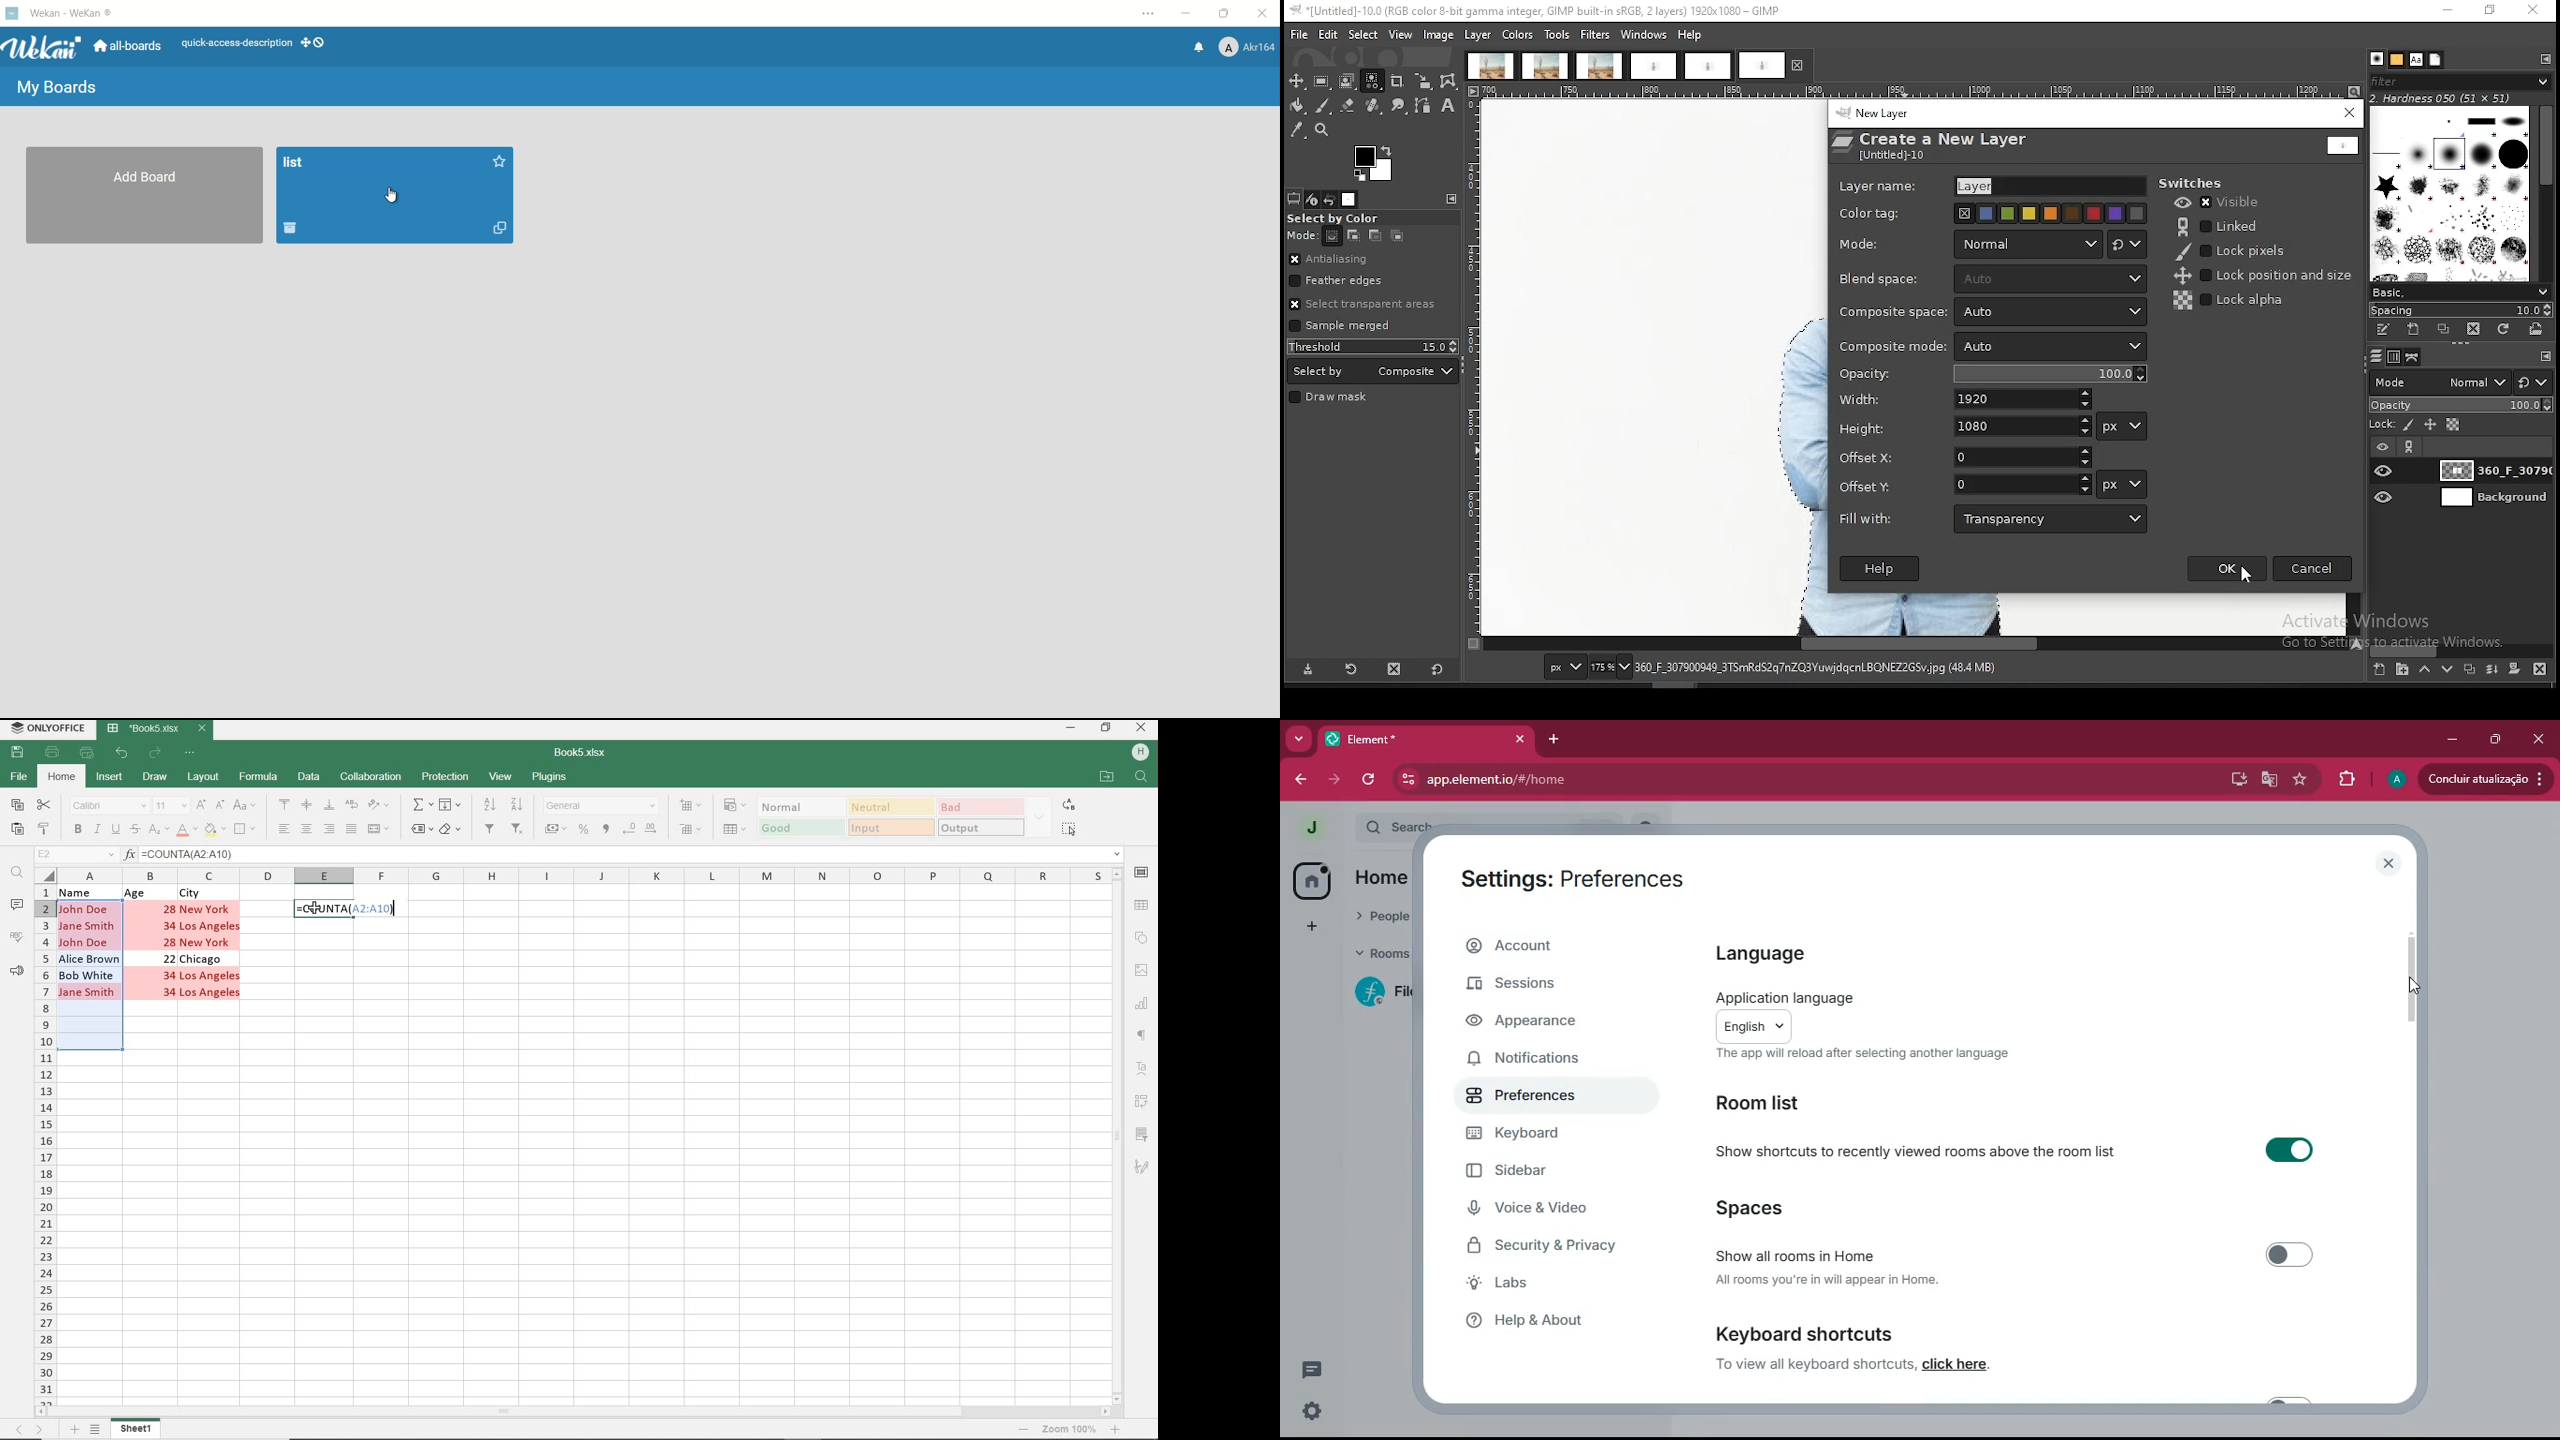  Describe the element at coordinates (2049, 345) in the screenshot. I see `` at that location.